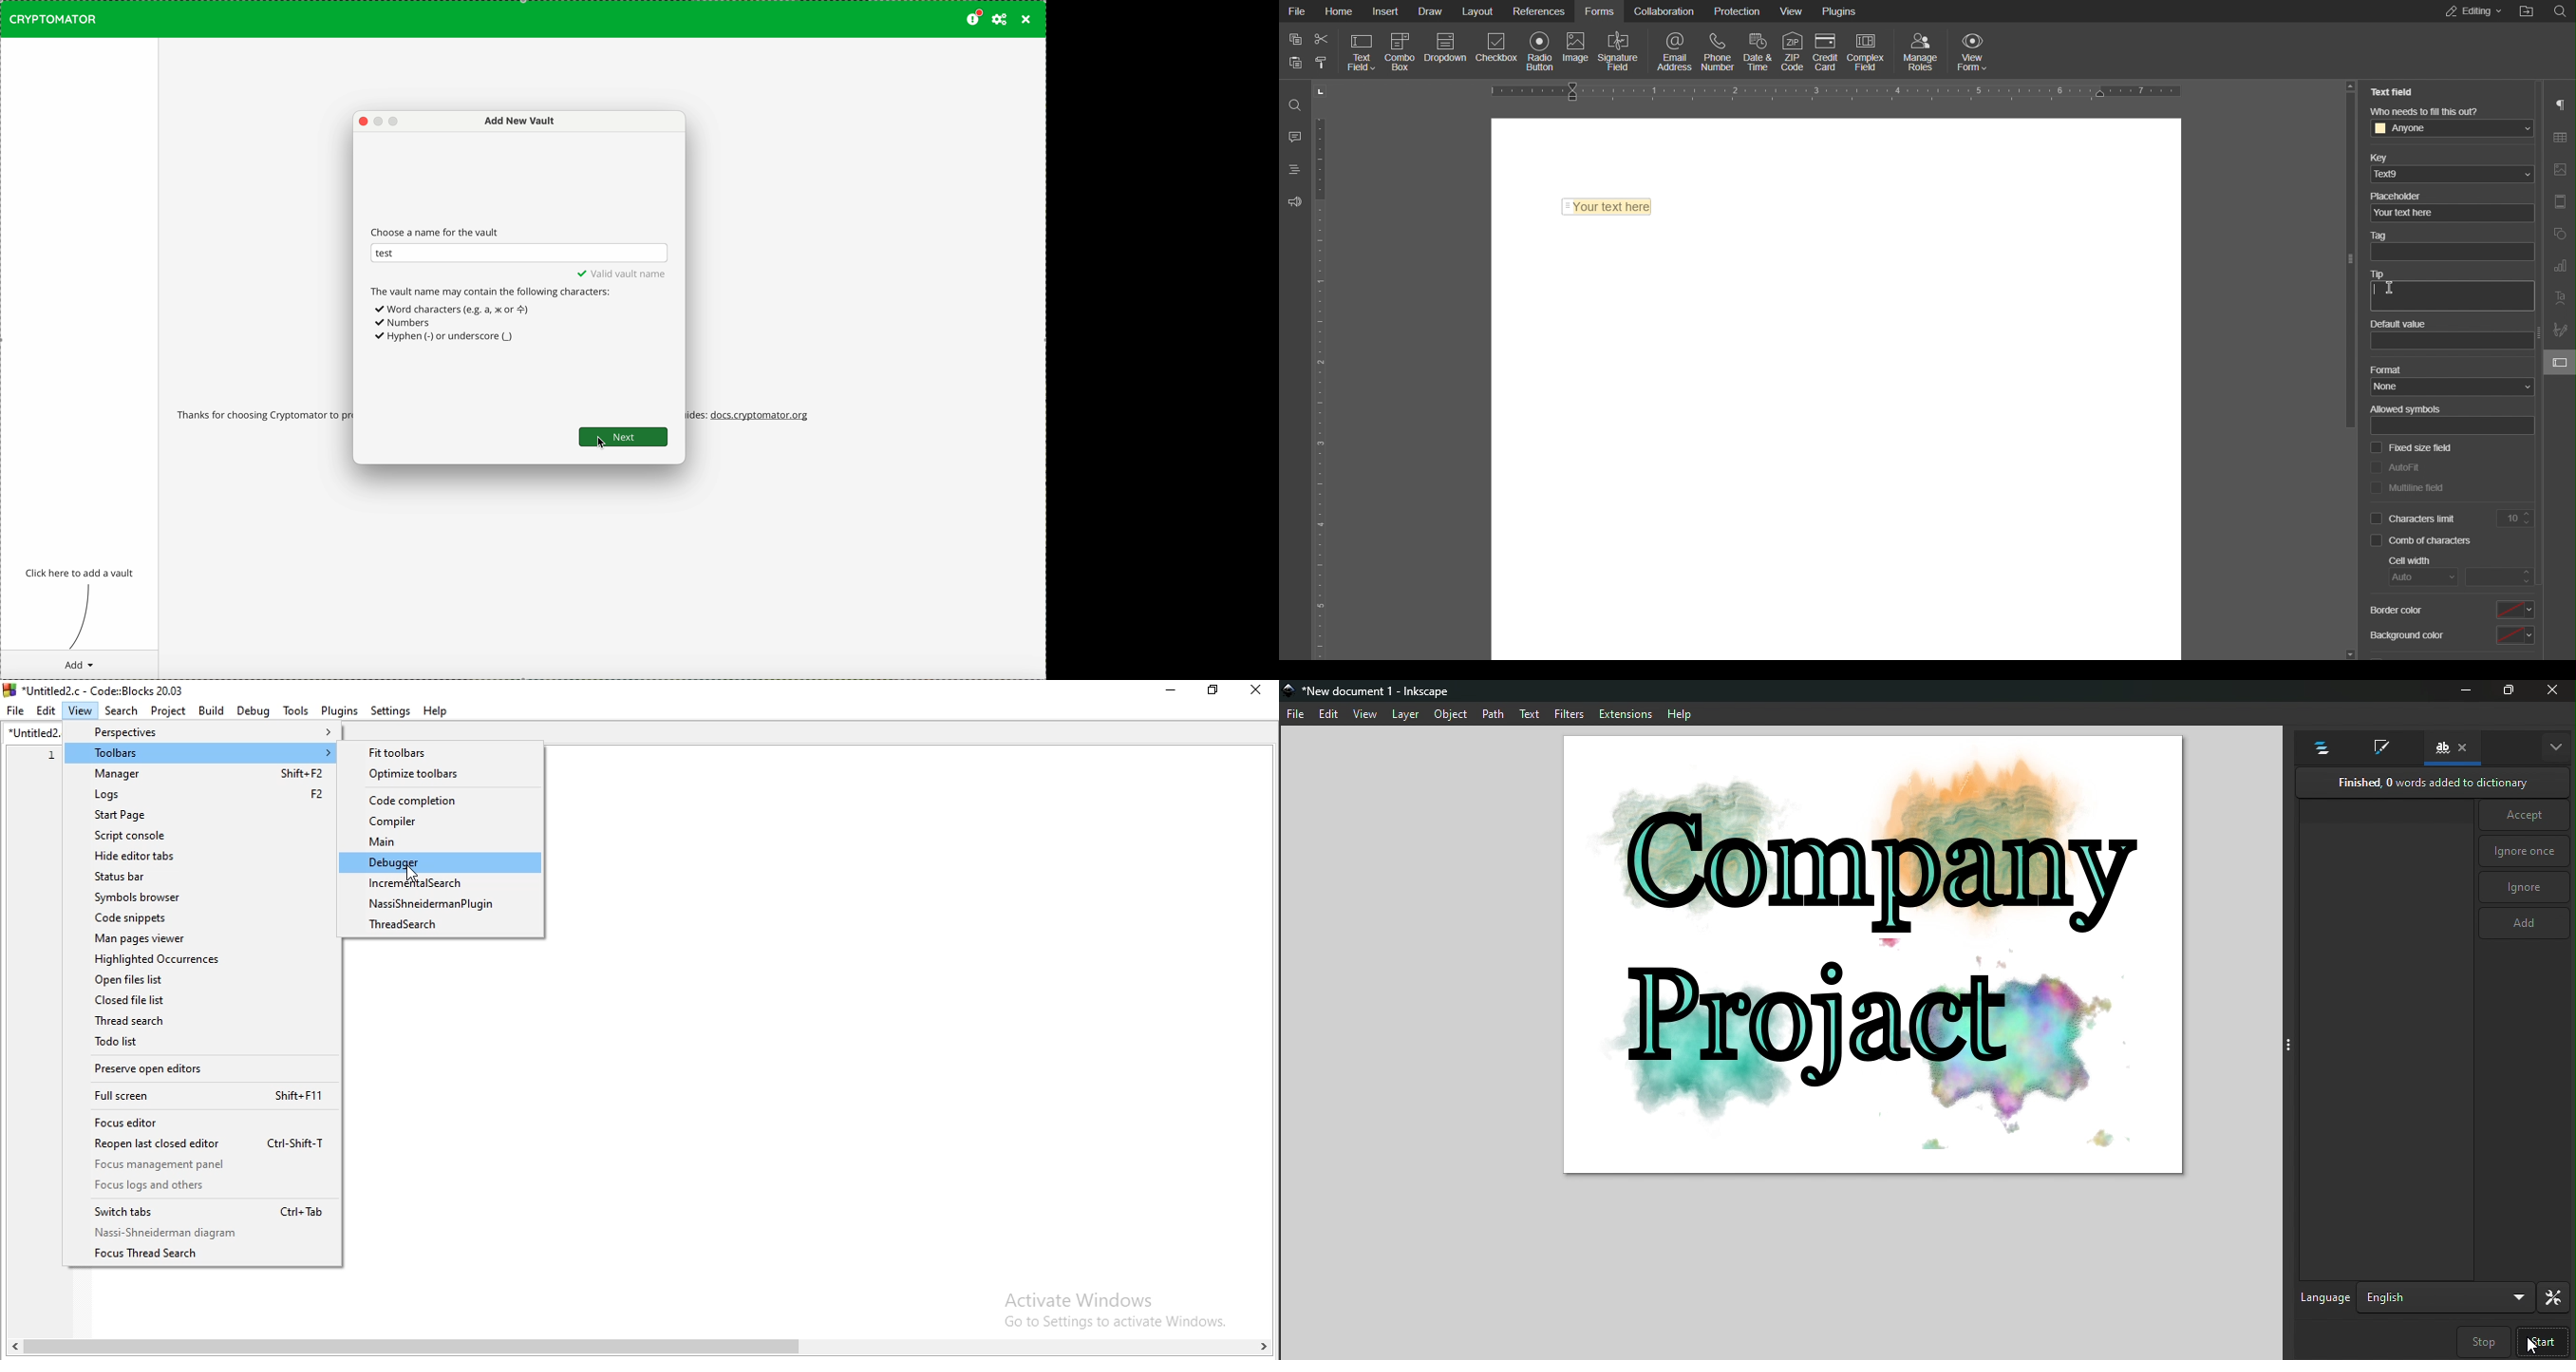 The height and width of the screenshot is (1372, 2576). I want to click on Headings, so click(1295, 169).